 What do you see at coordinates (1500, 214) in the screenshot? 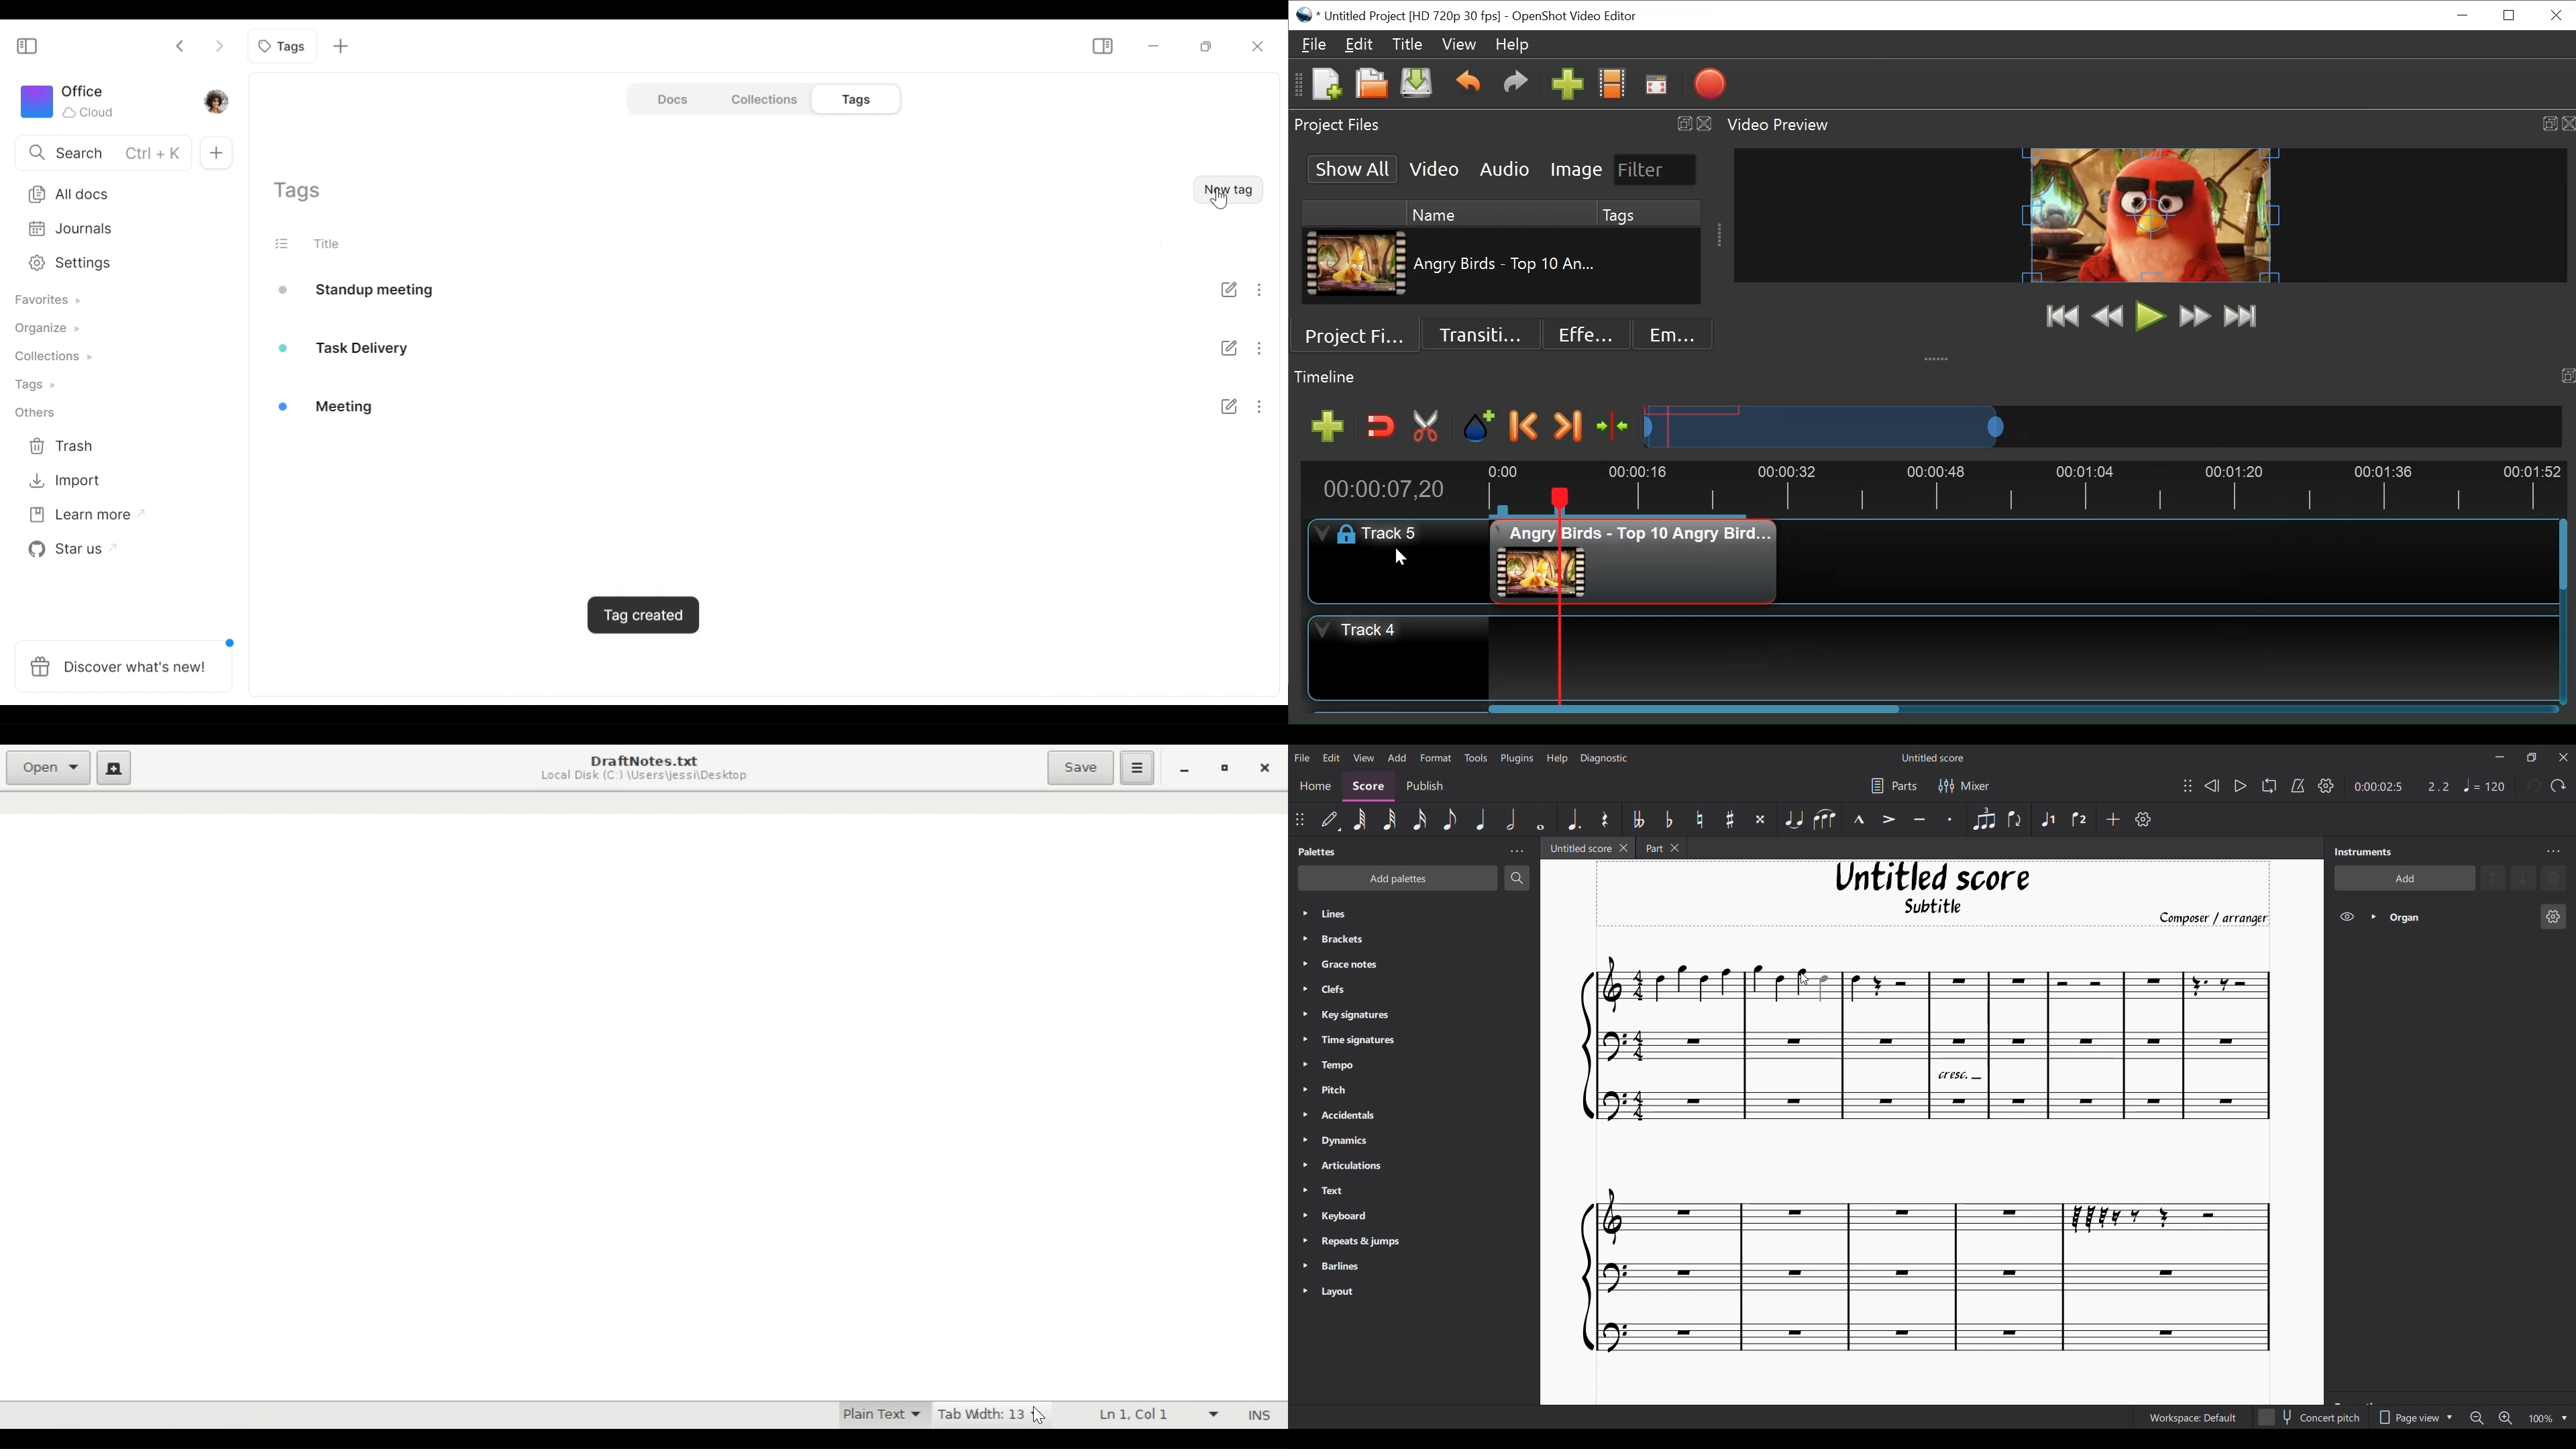
I see `Name` at bounding box center [1500, 214].